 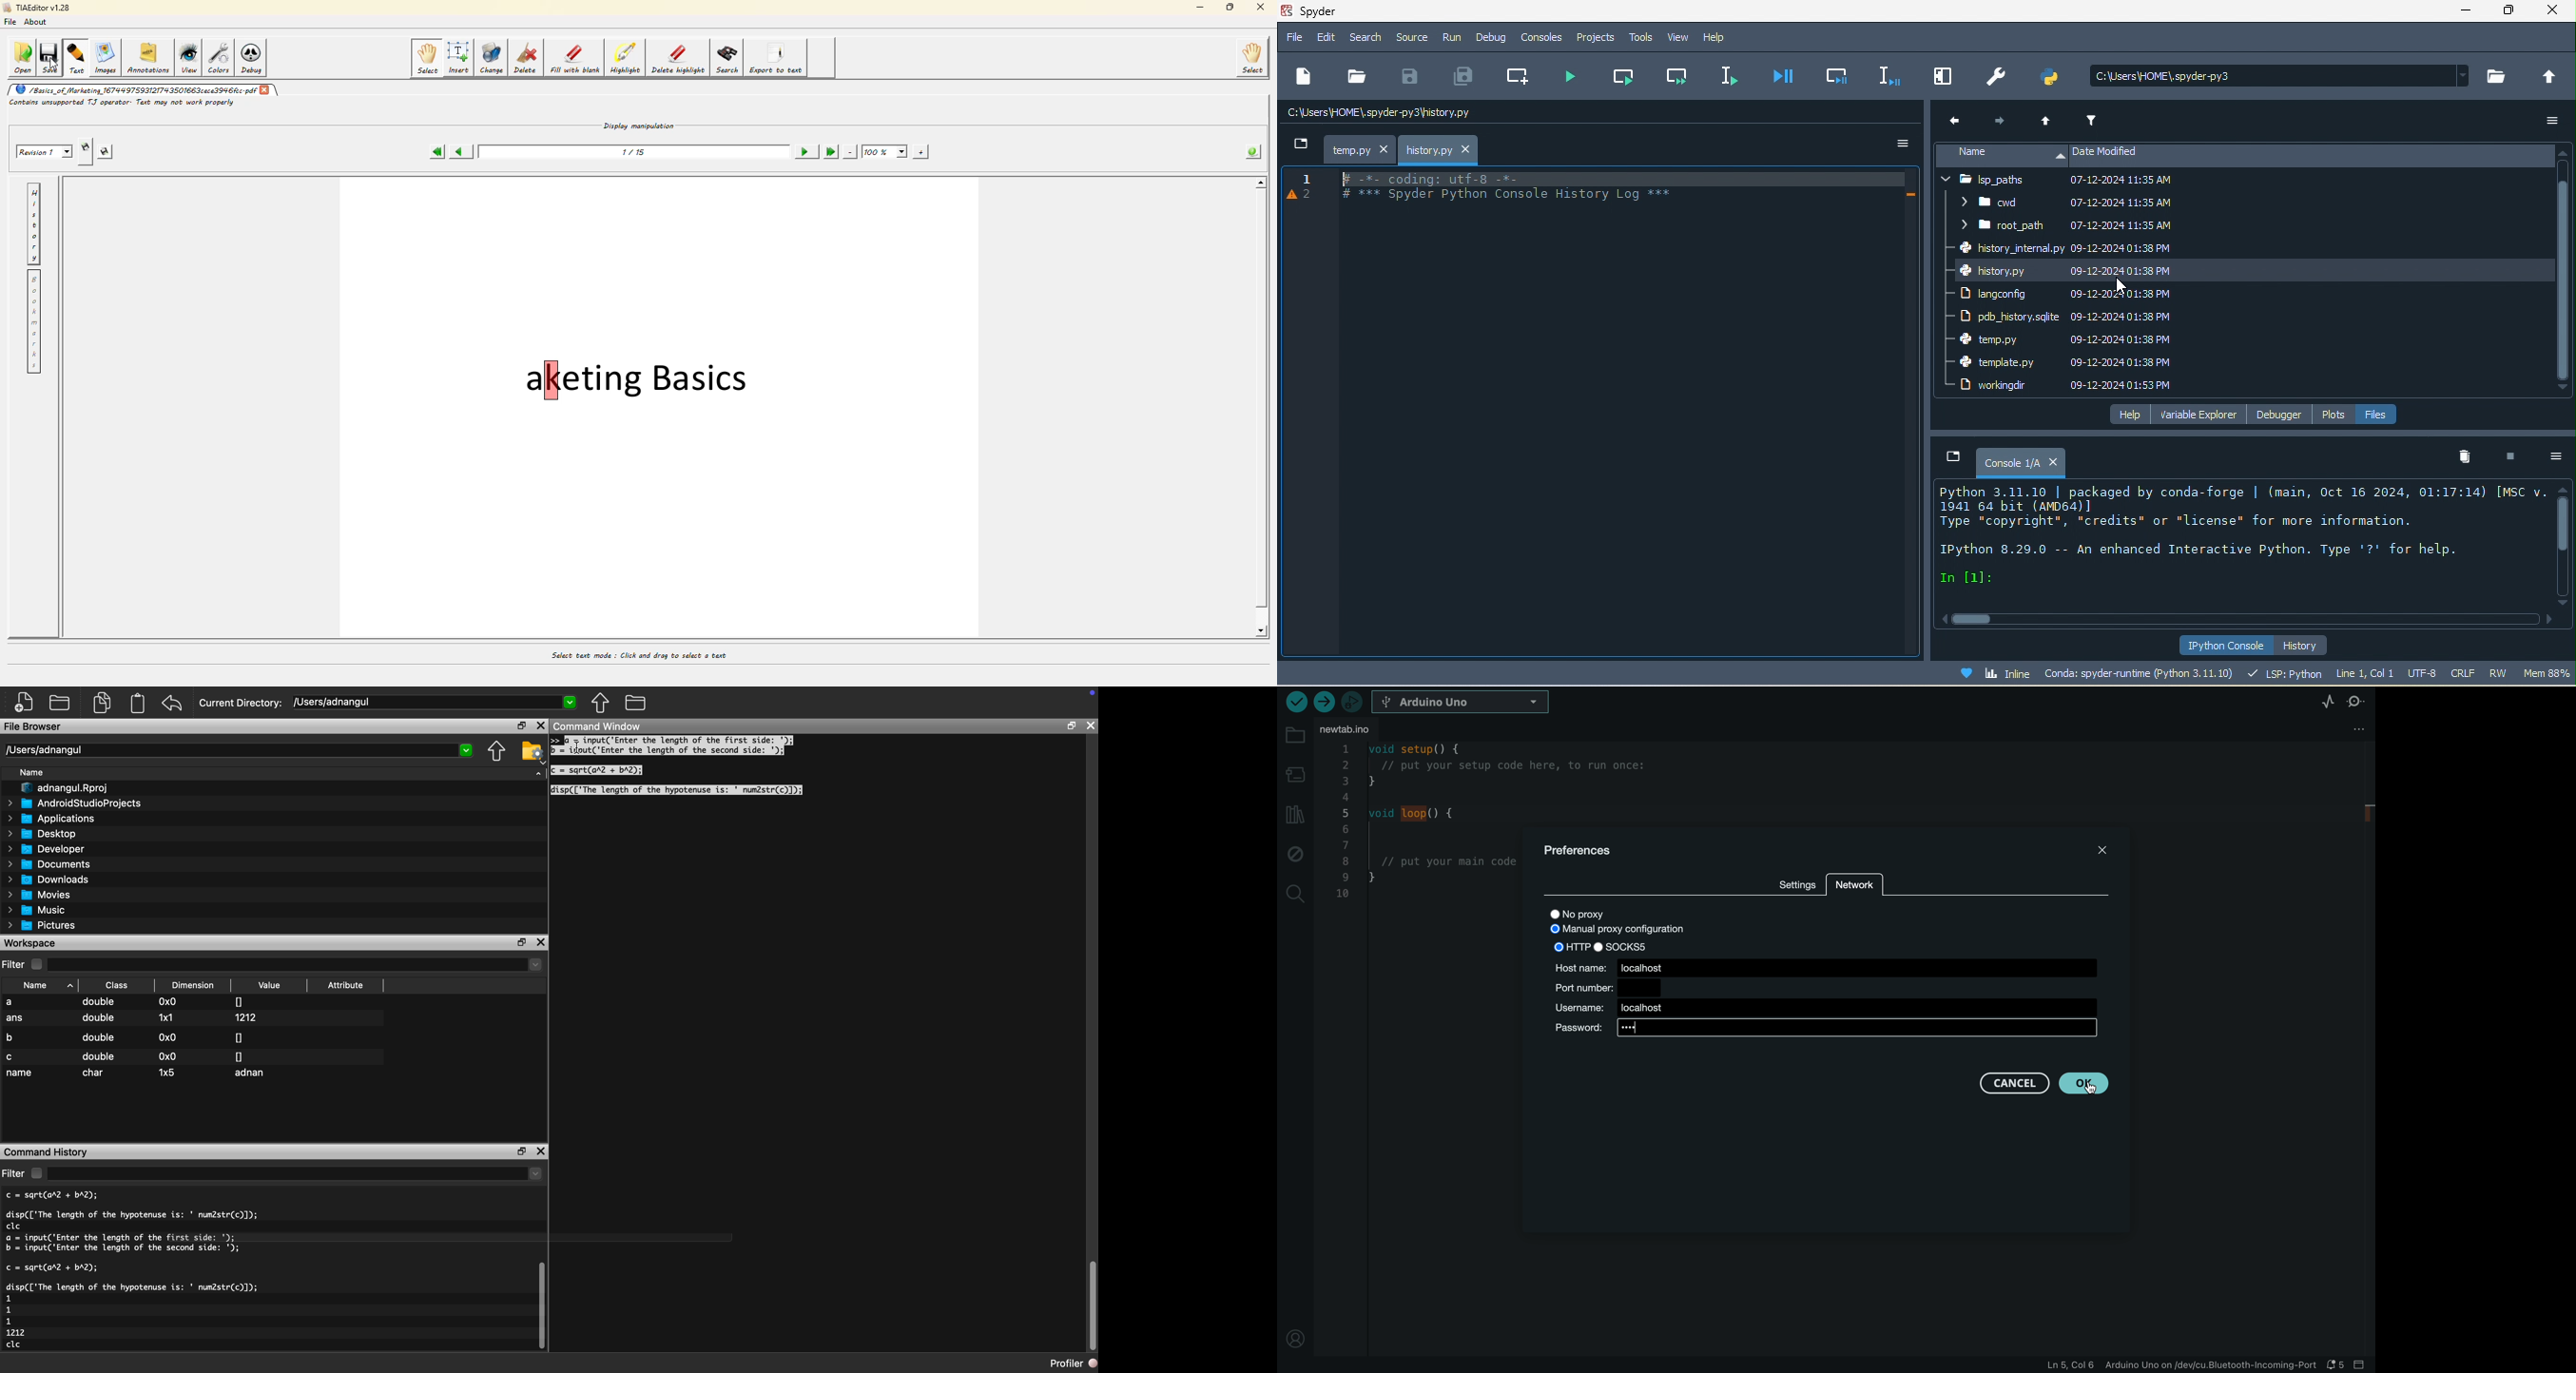 I want to click on cursor movement, so click(x=2121, y=287).